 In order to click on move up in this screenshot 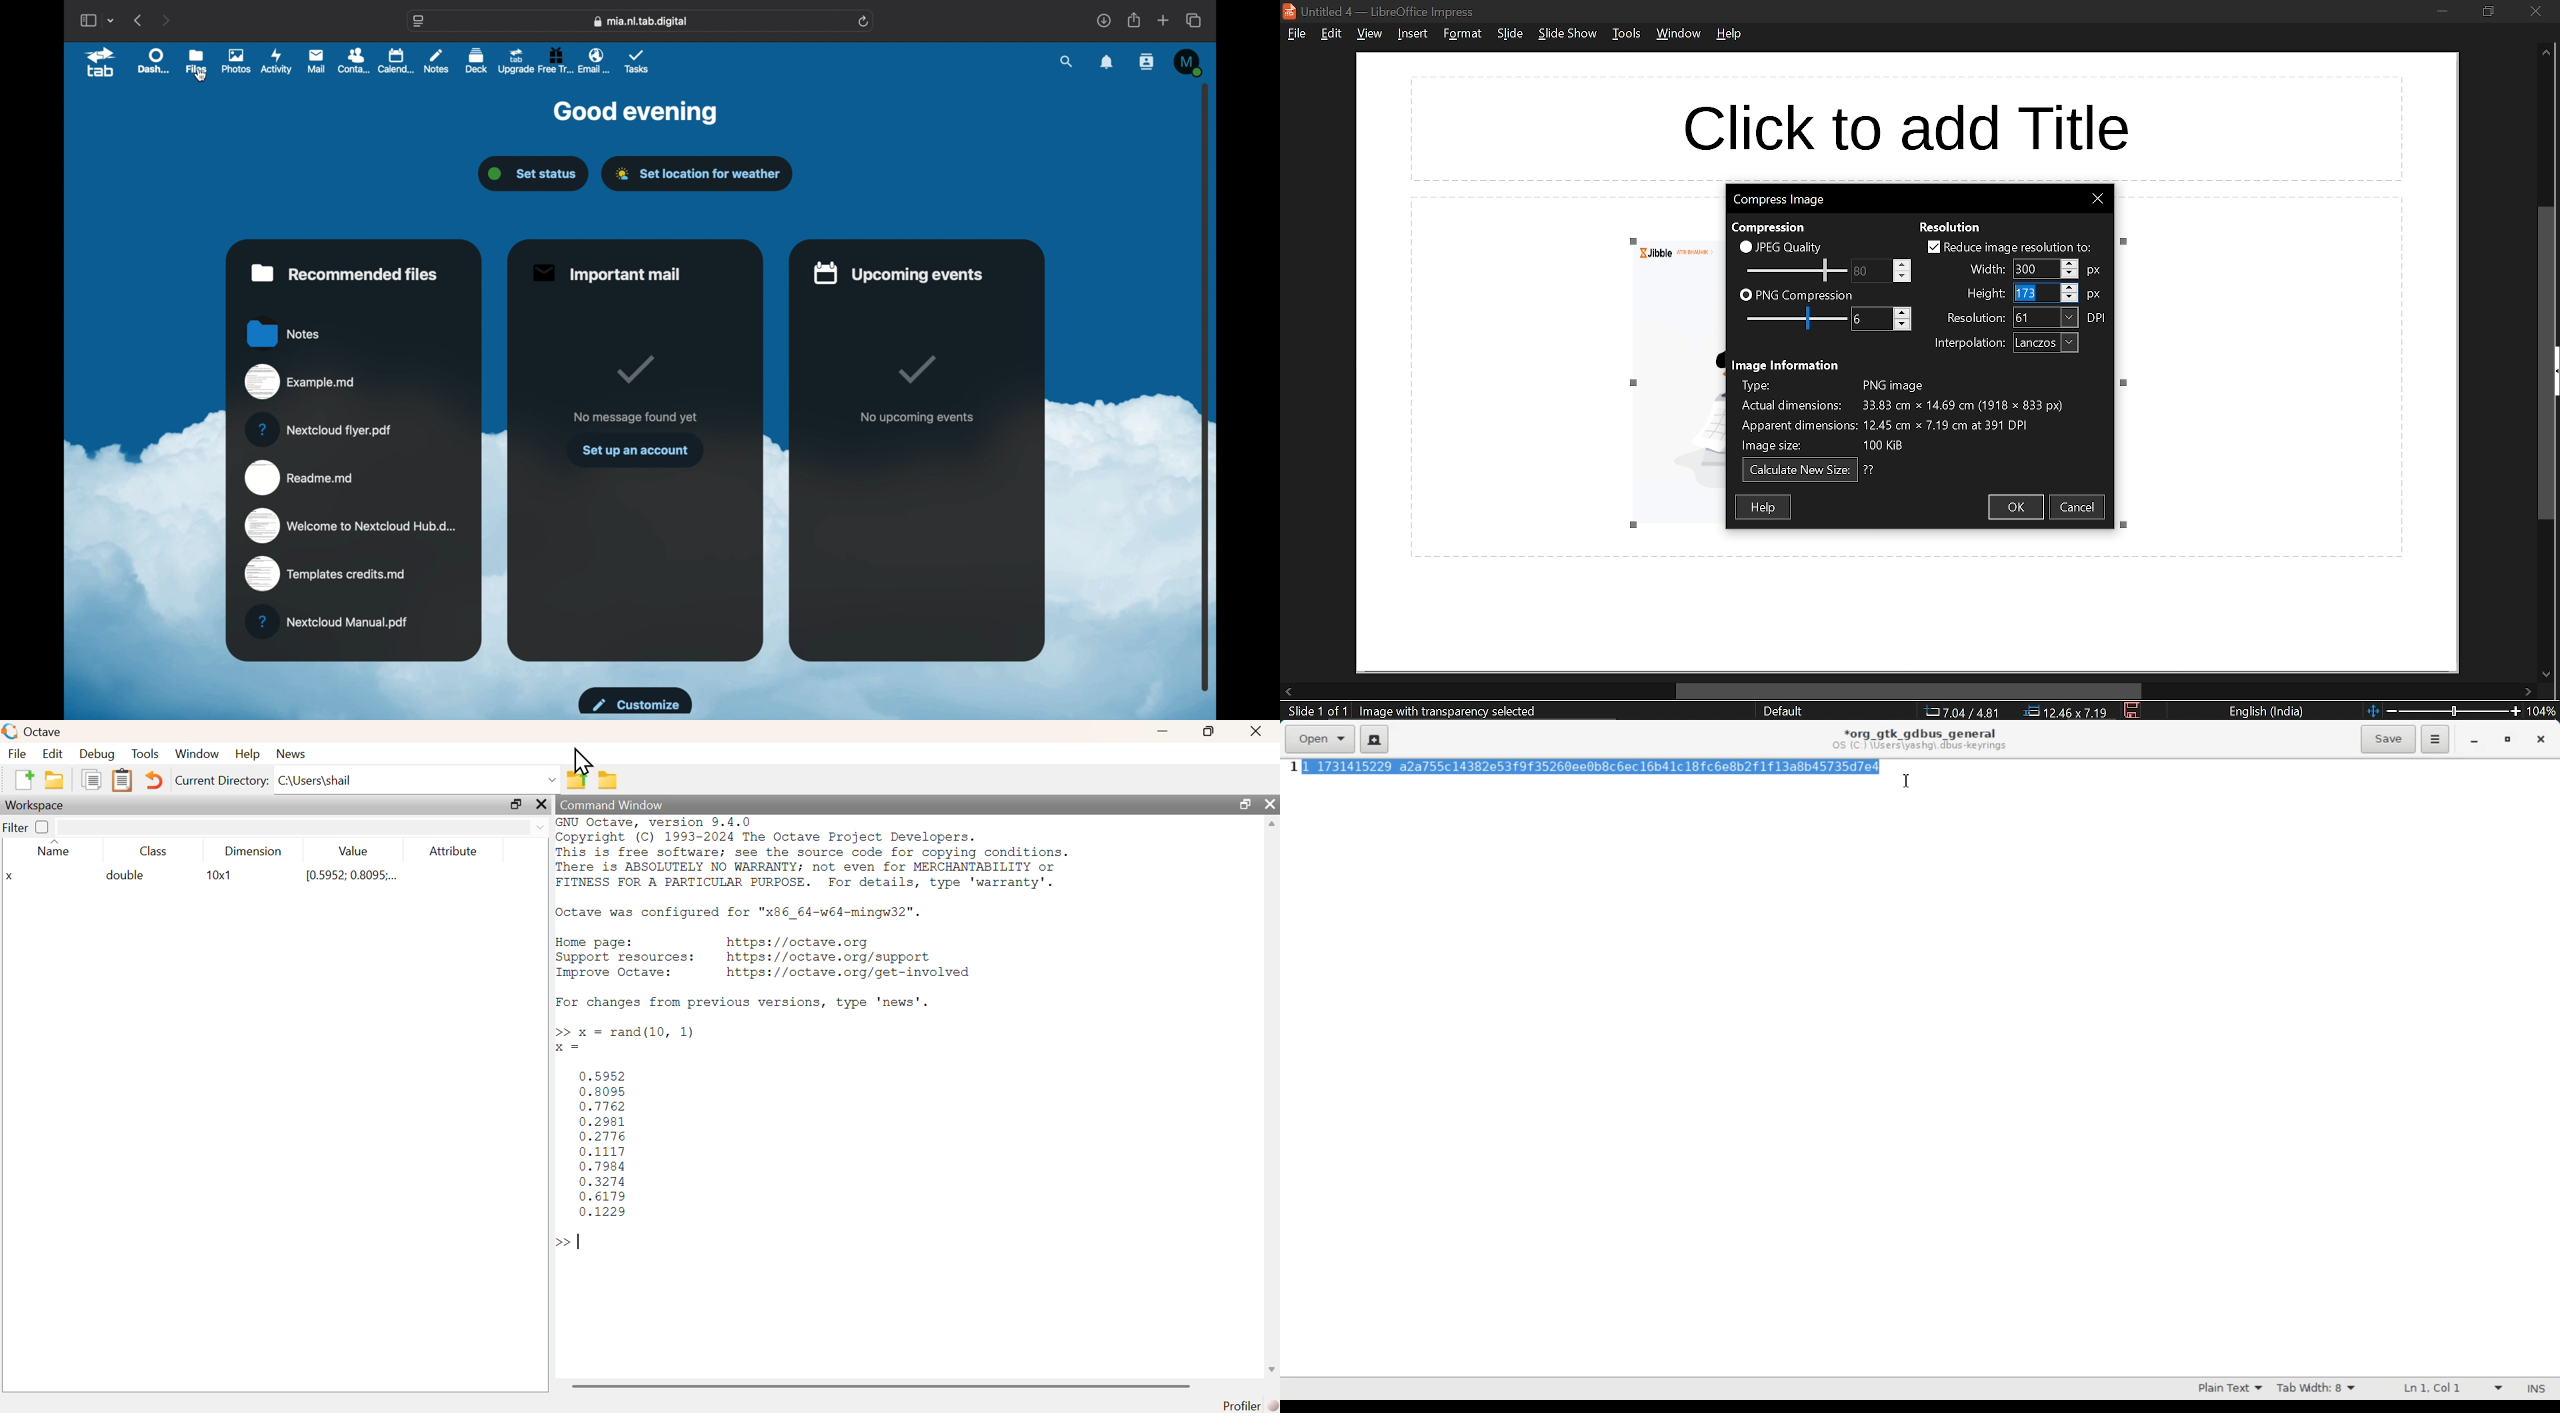, I will do `click(2546, 56)`.